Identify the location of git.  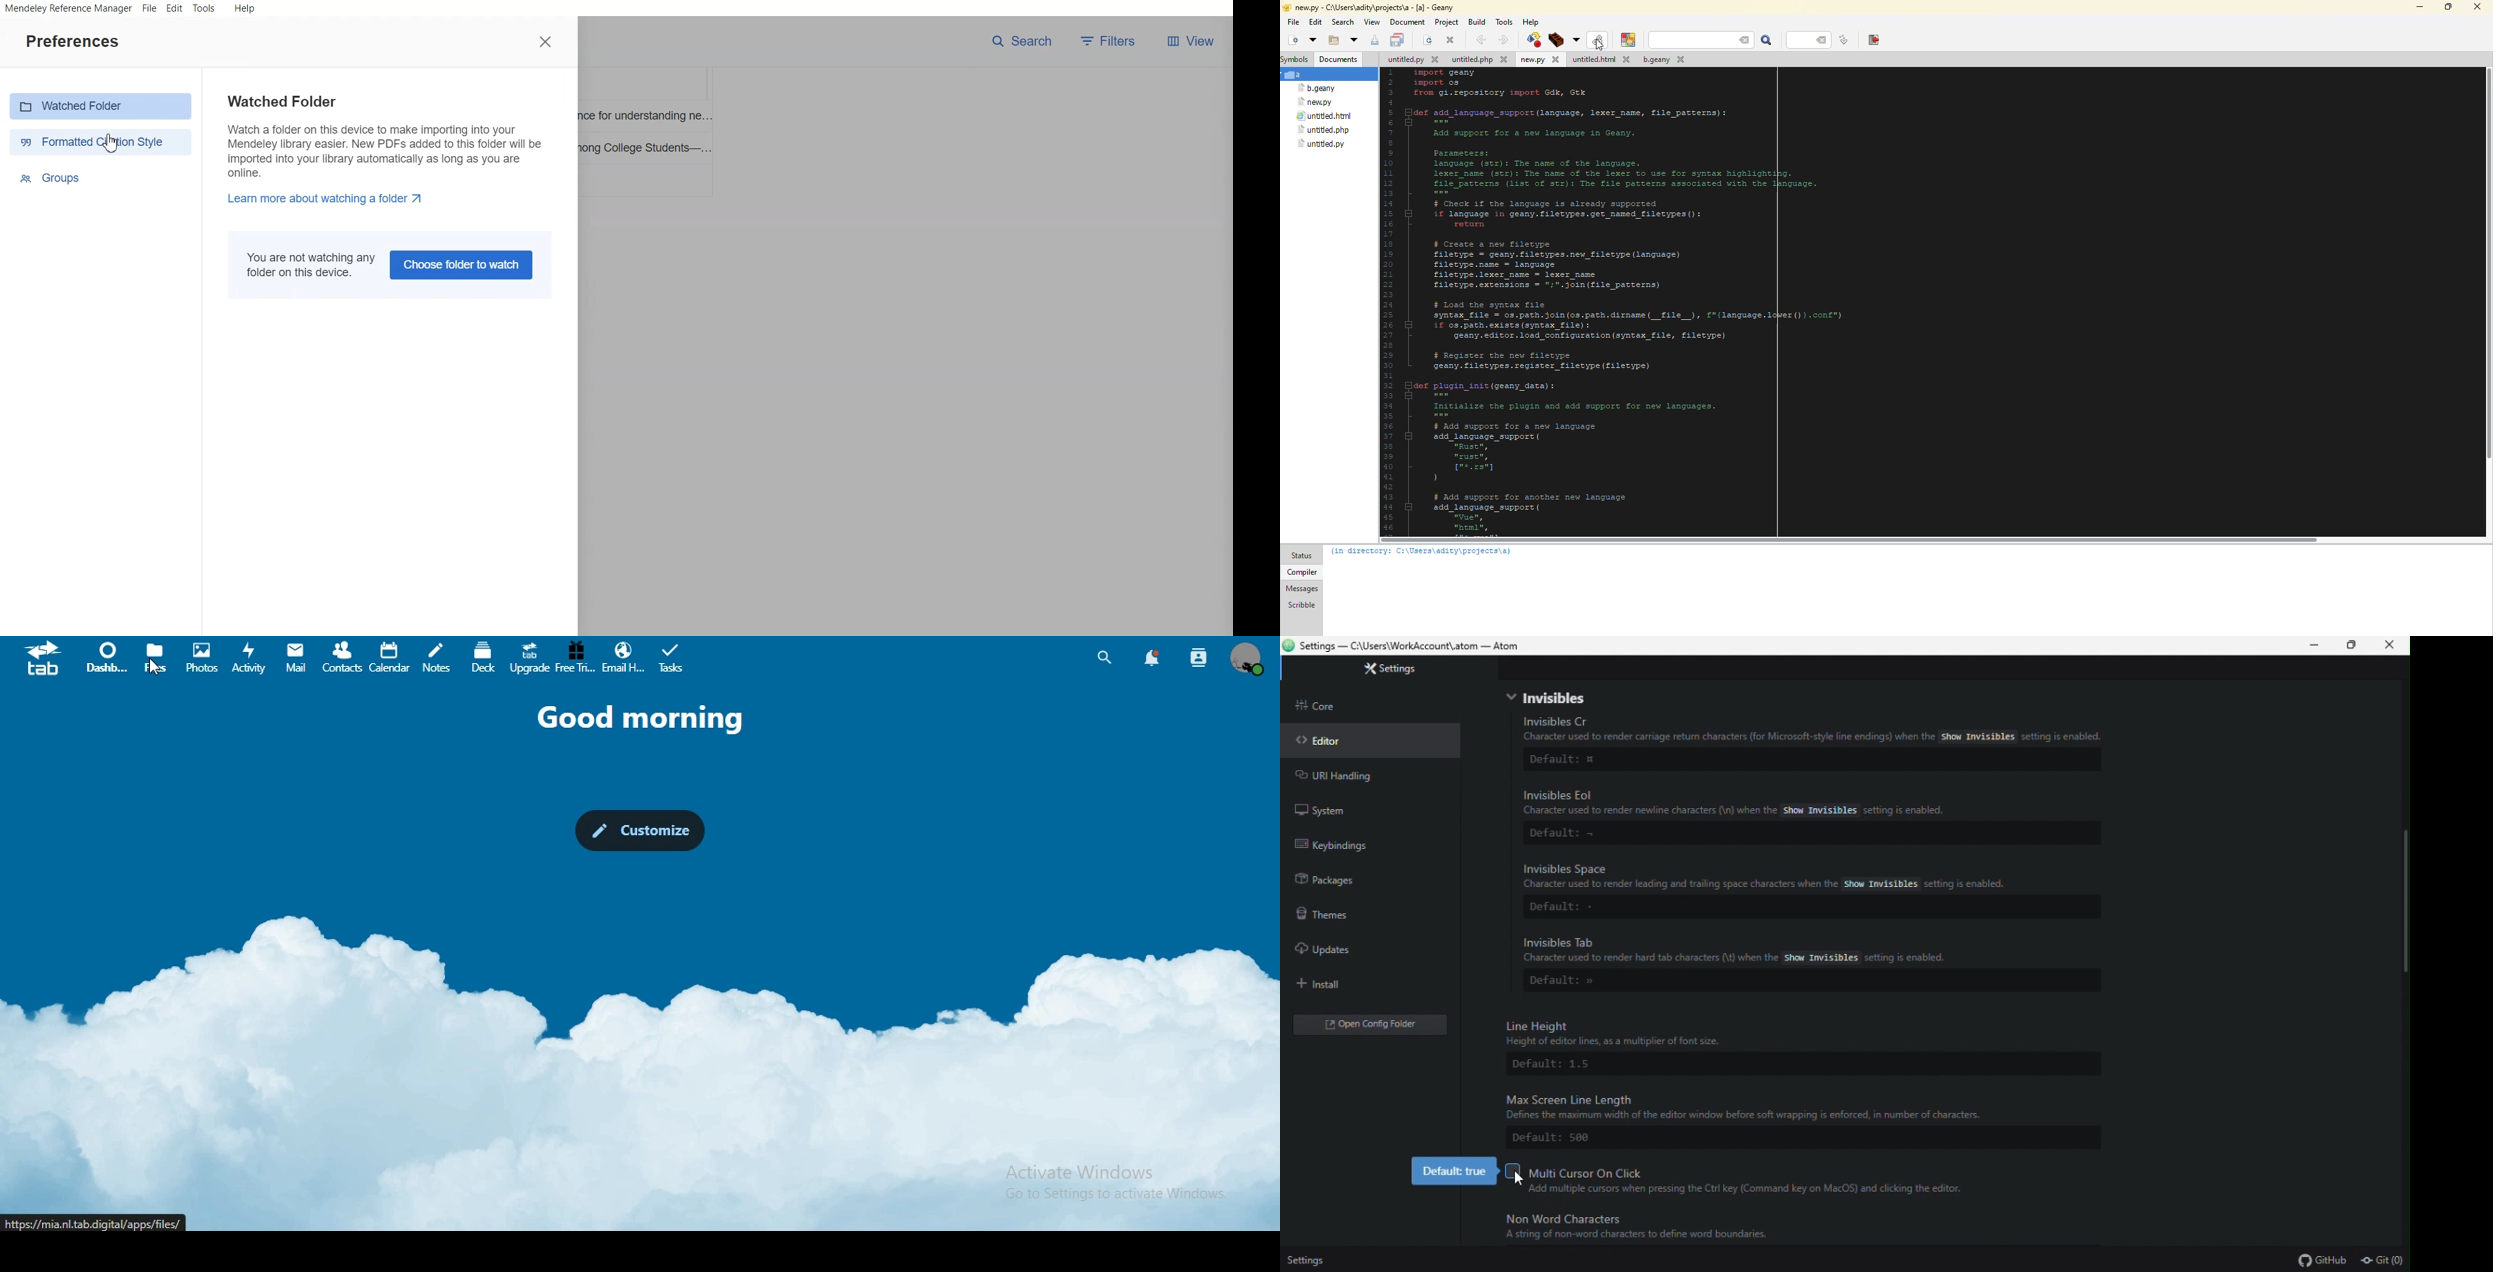
(2381, 1258).